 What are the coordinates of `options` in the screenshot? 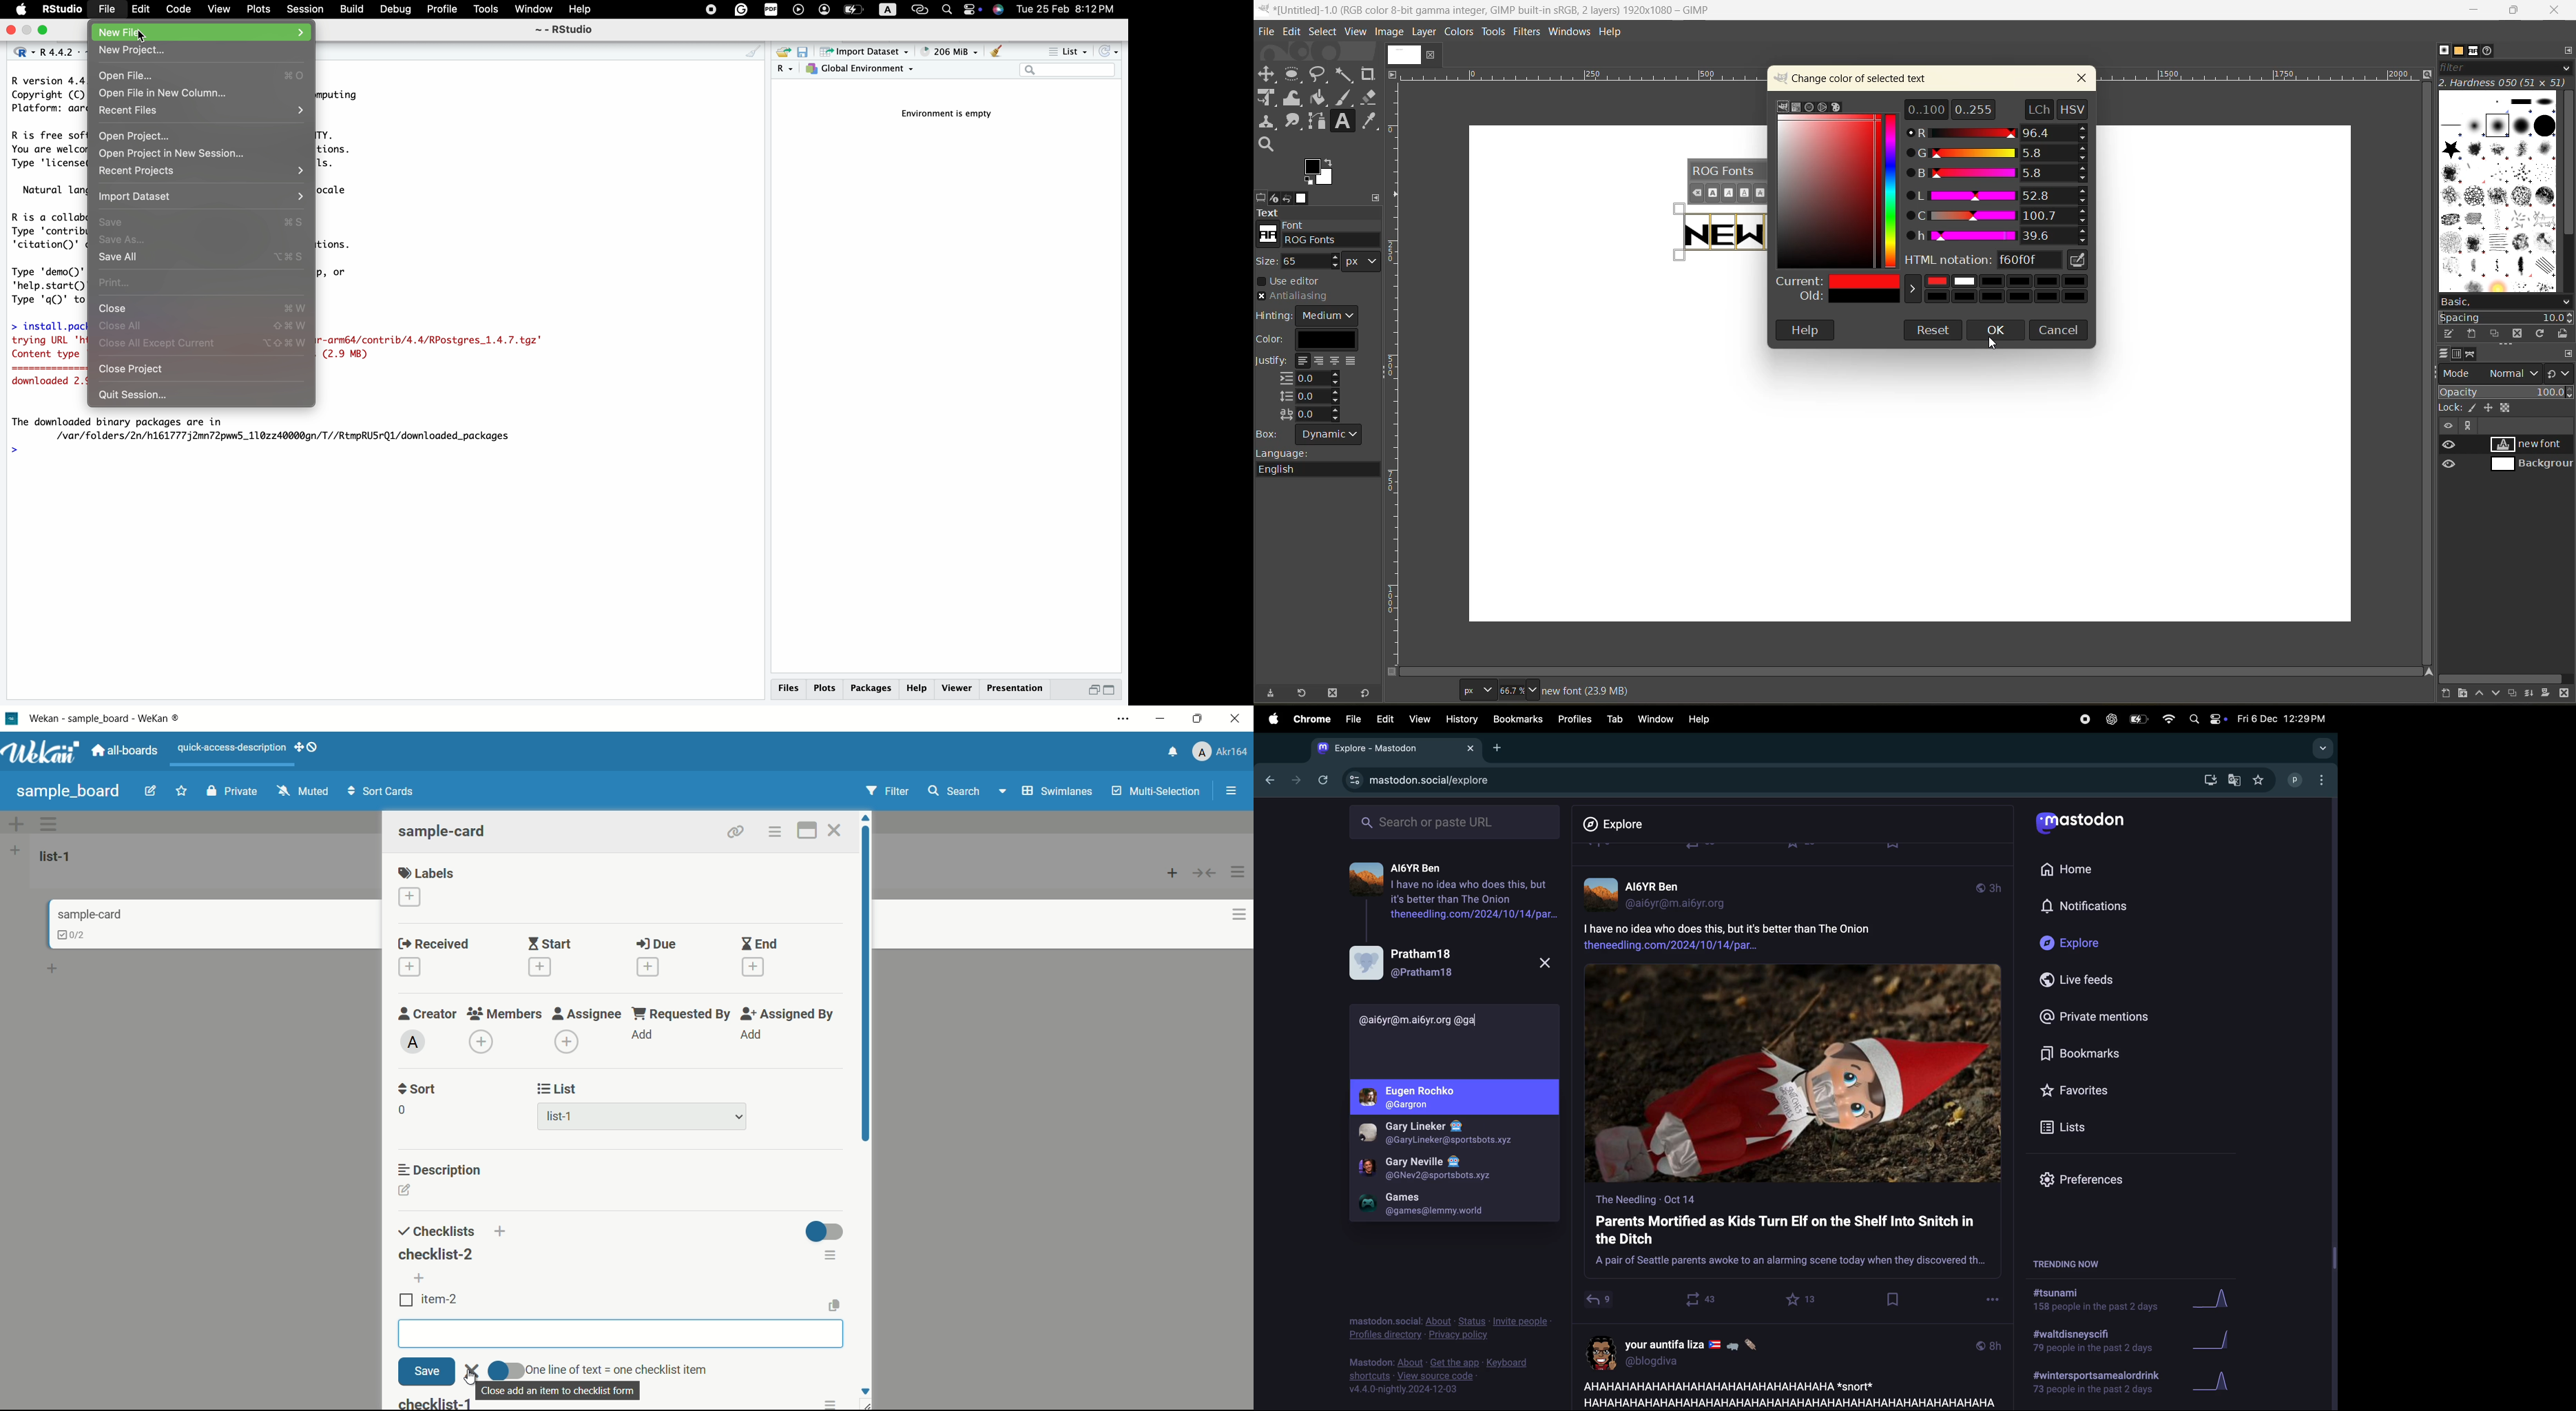 It's located at (1993, 1298).